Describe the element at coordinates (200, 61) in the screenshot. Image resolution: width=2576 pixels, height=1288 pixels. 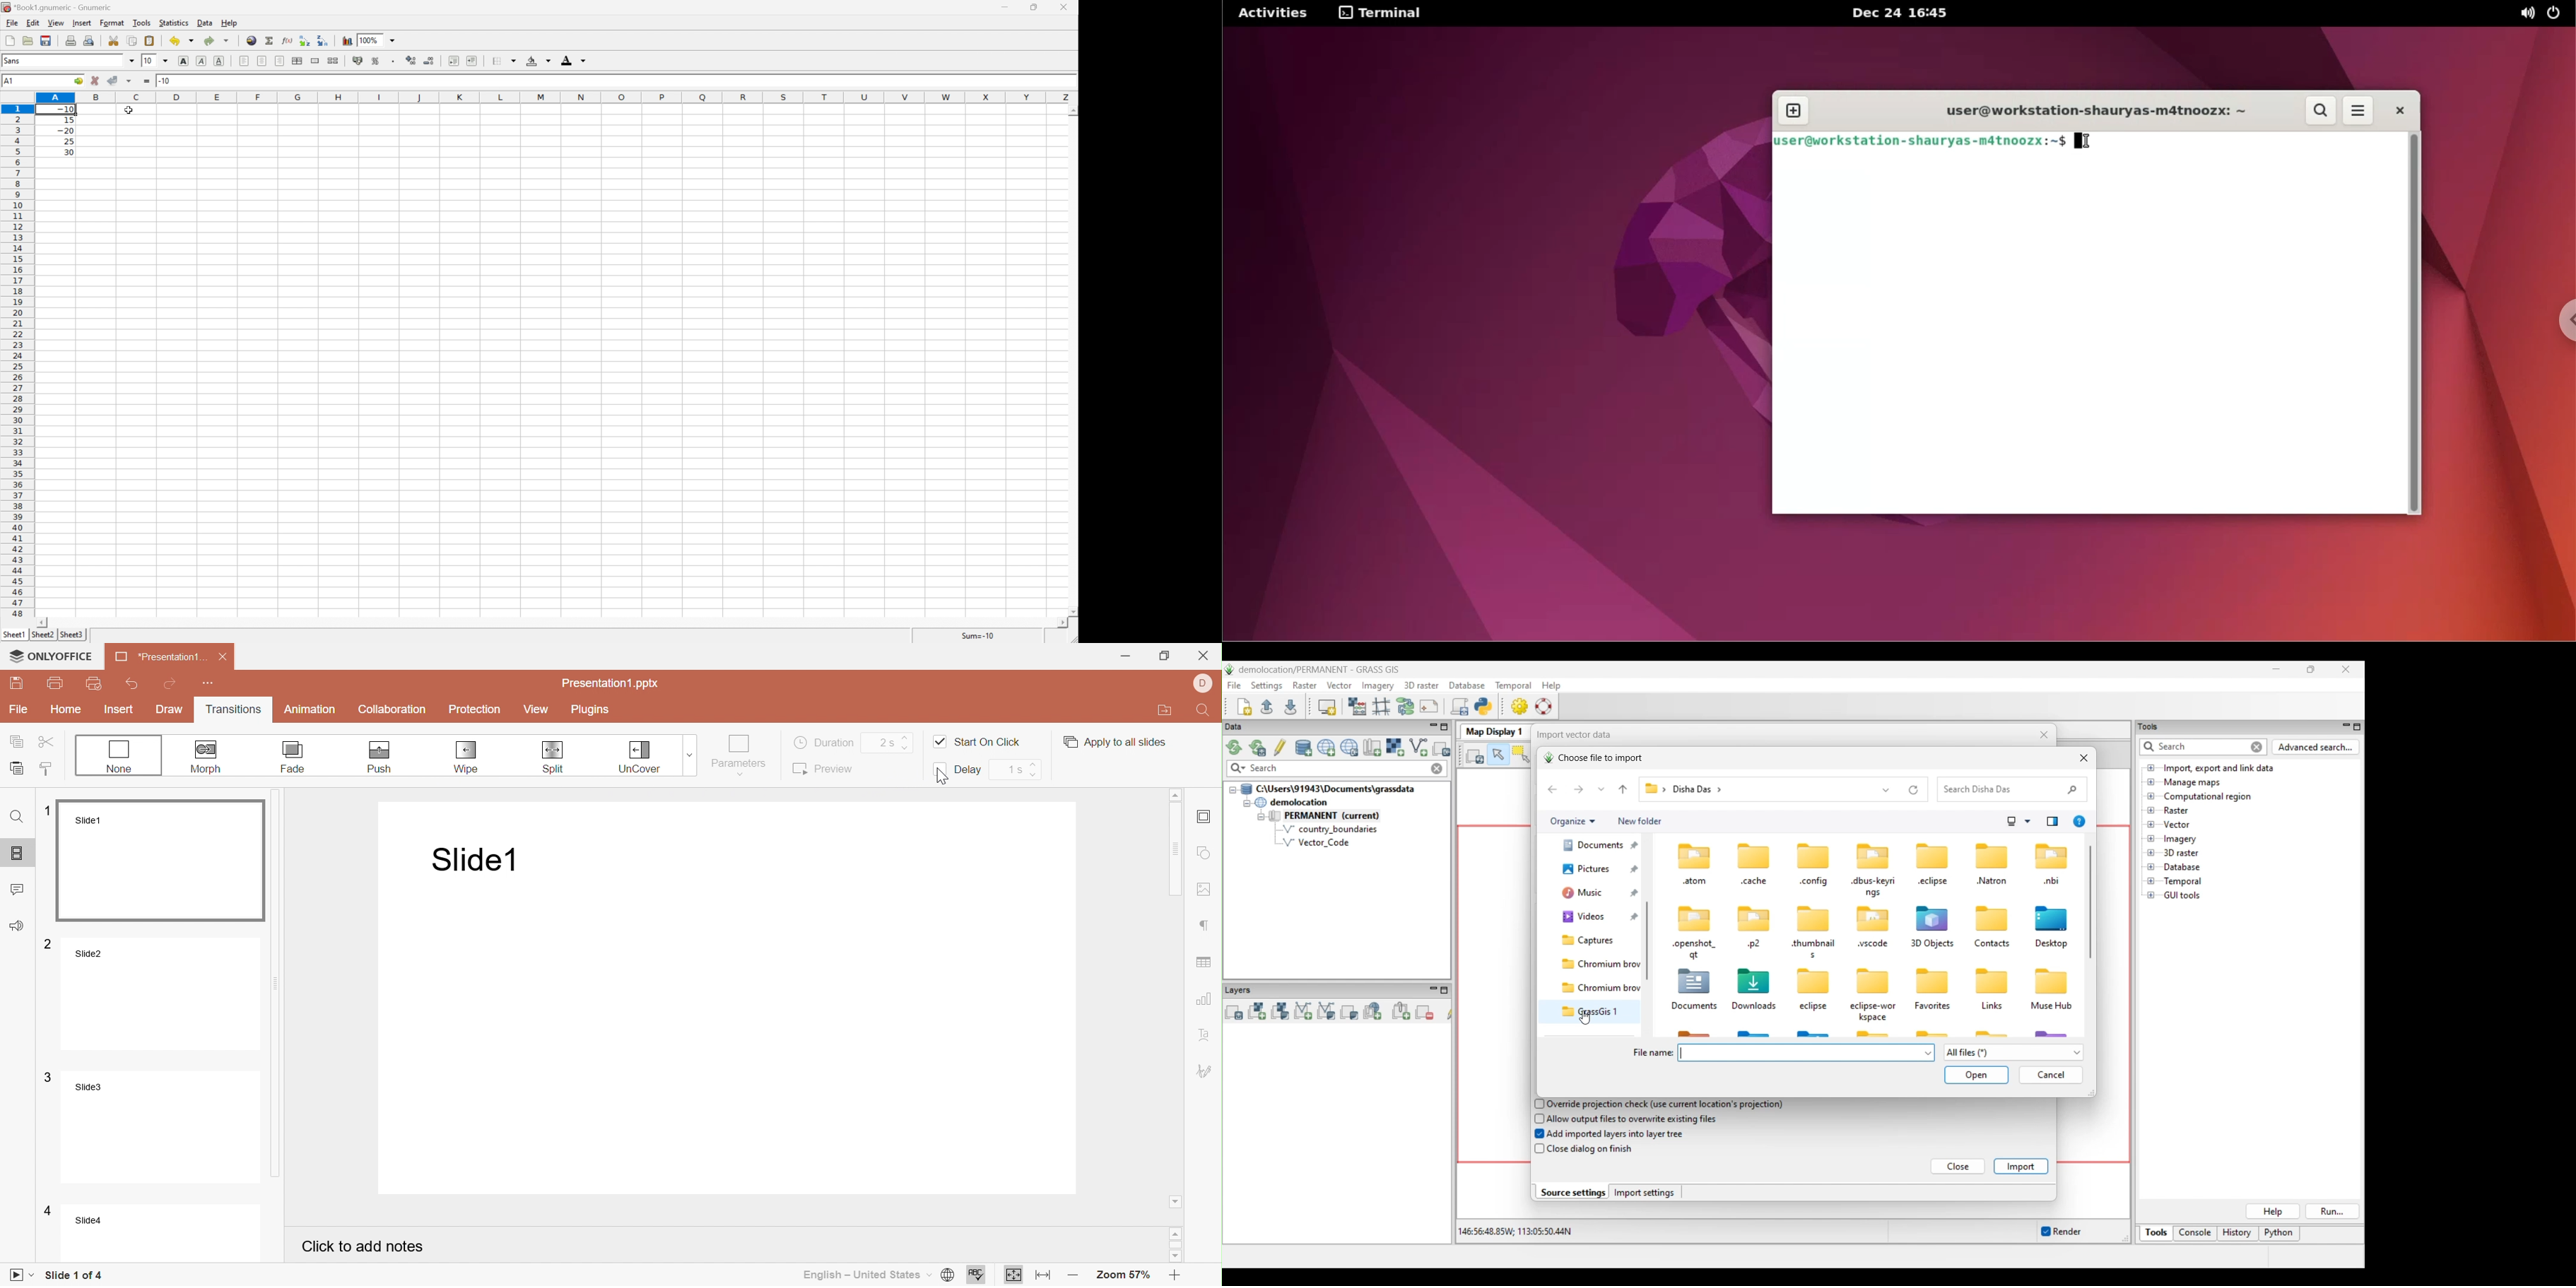
I see `Underline ` at that location.